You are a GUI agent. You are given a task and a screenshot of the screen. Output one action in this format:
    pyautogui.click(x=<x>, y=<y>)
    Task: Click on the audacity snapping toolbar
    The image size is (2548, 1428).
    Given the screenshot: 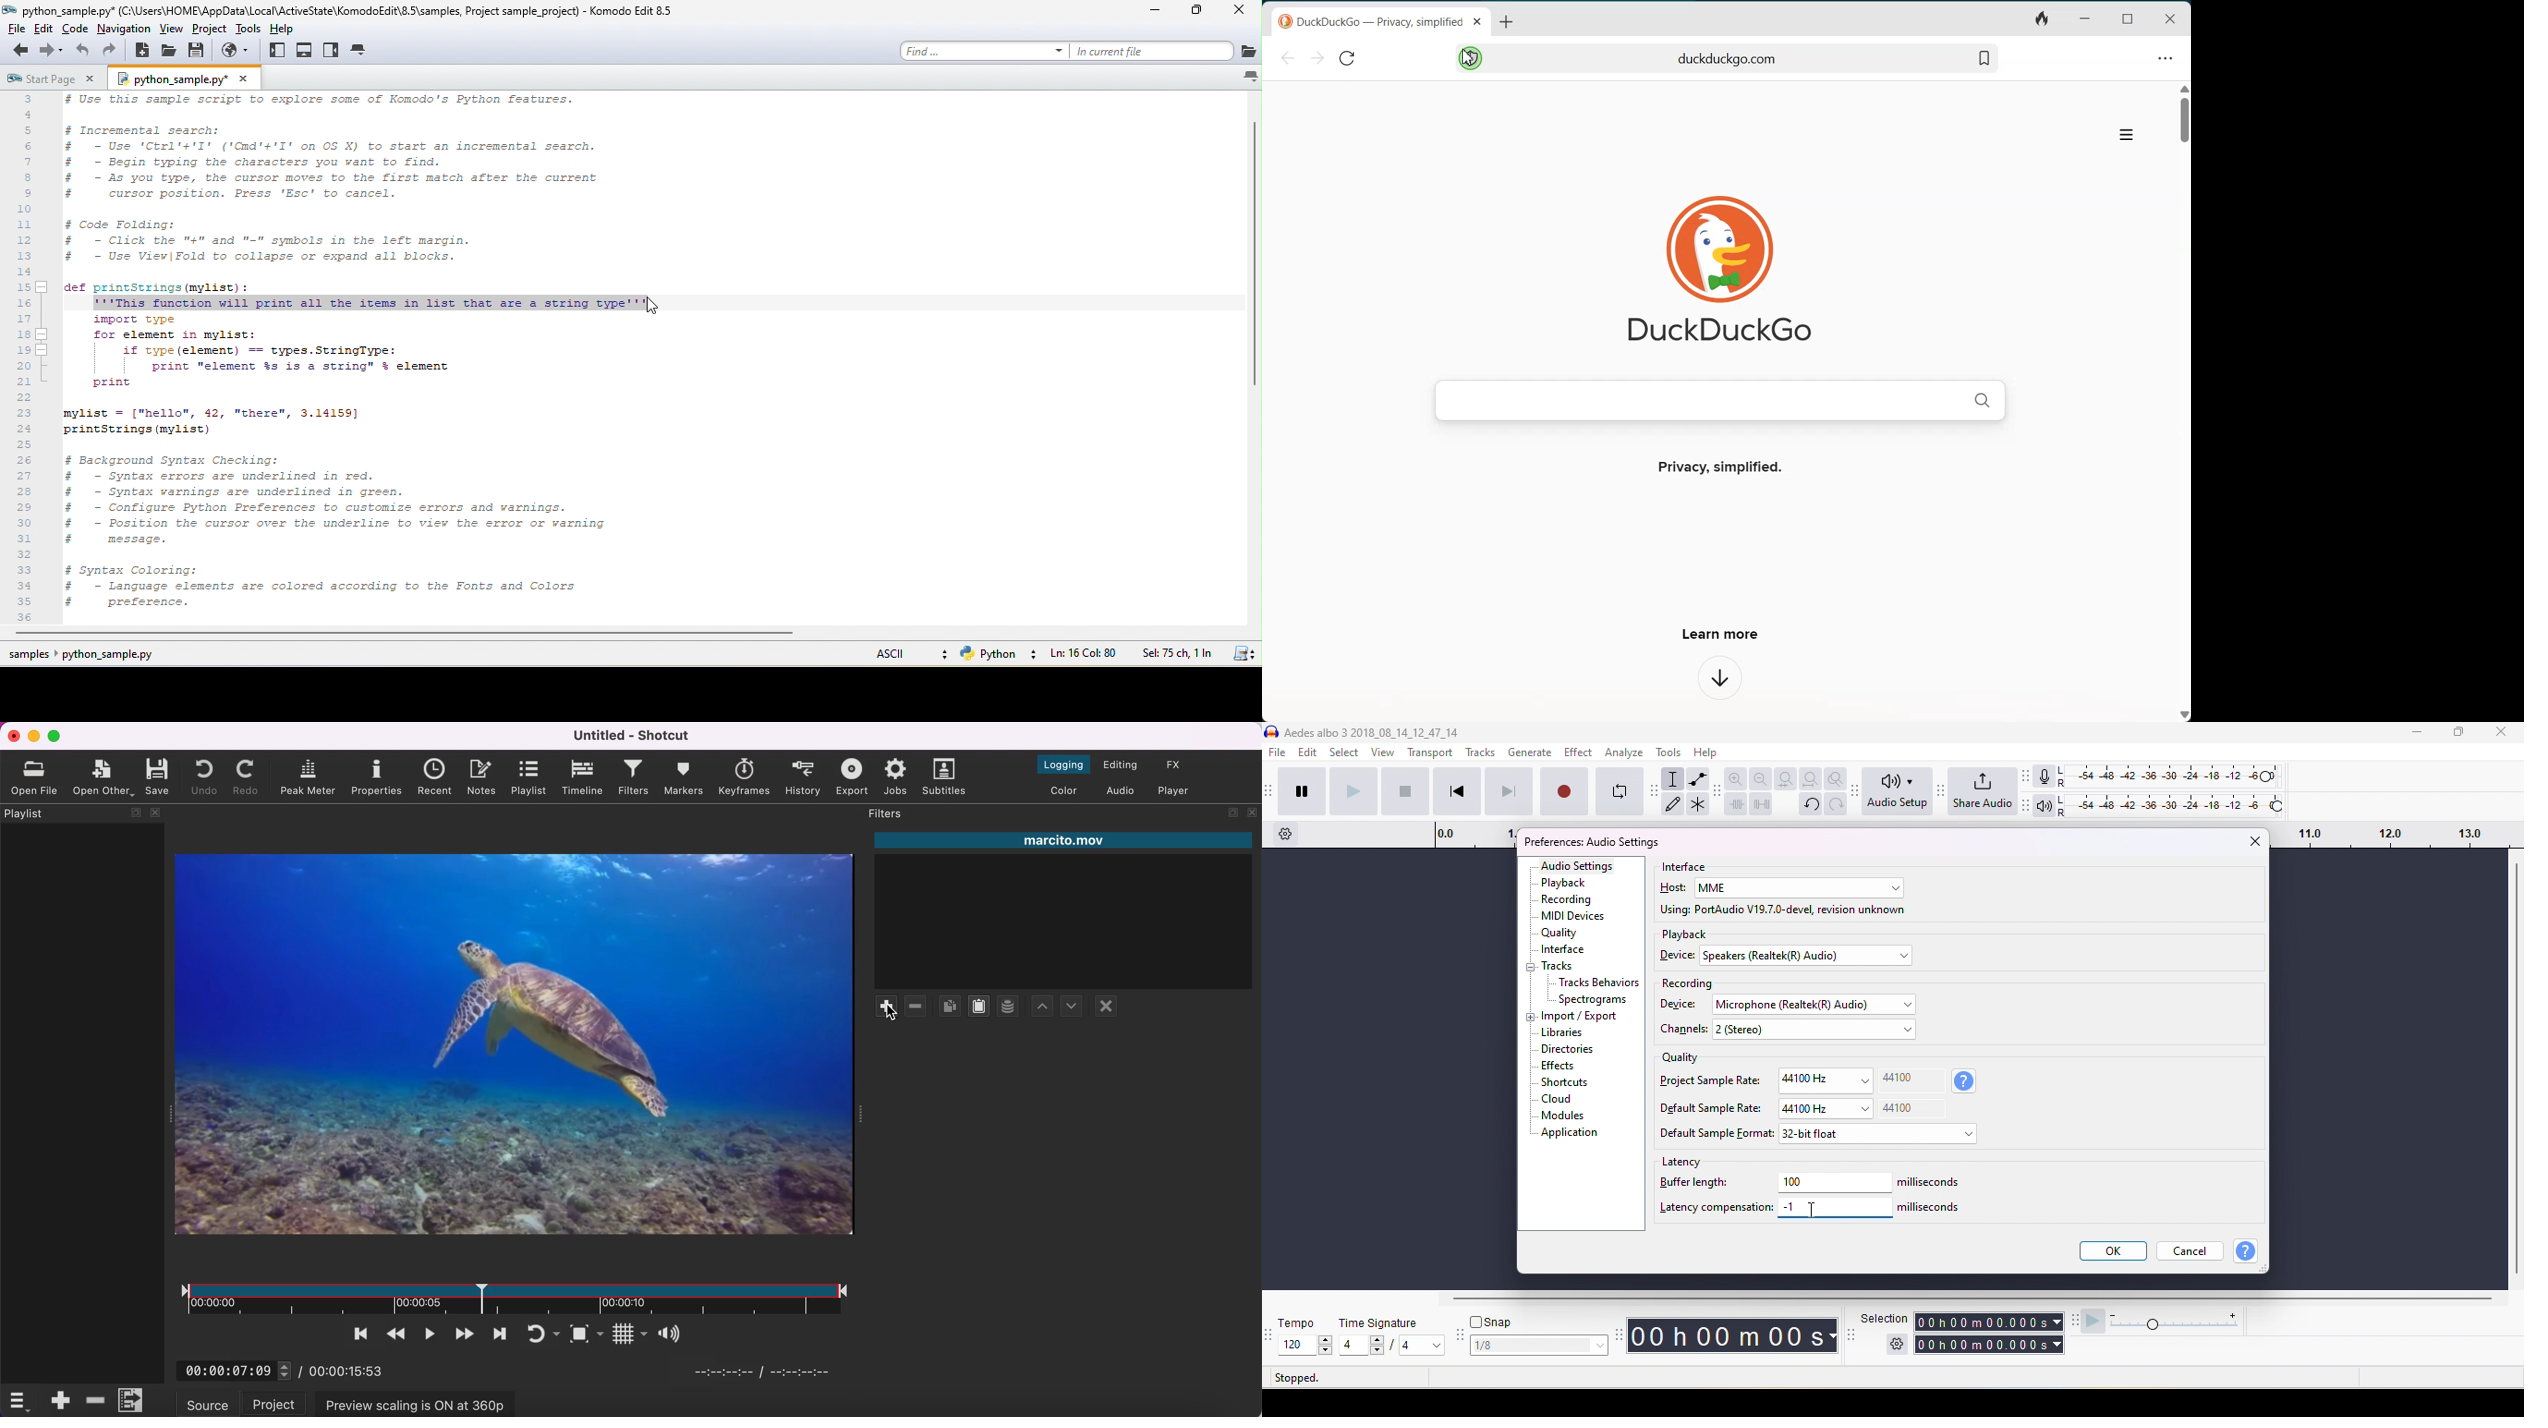 What is the action you would take?
    pyautogui.click(x=1461, y=1335)
    